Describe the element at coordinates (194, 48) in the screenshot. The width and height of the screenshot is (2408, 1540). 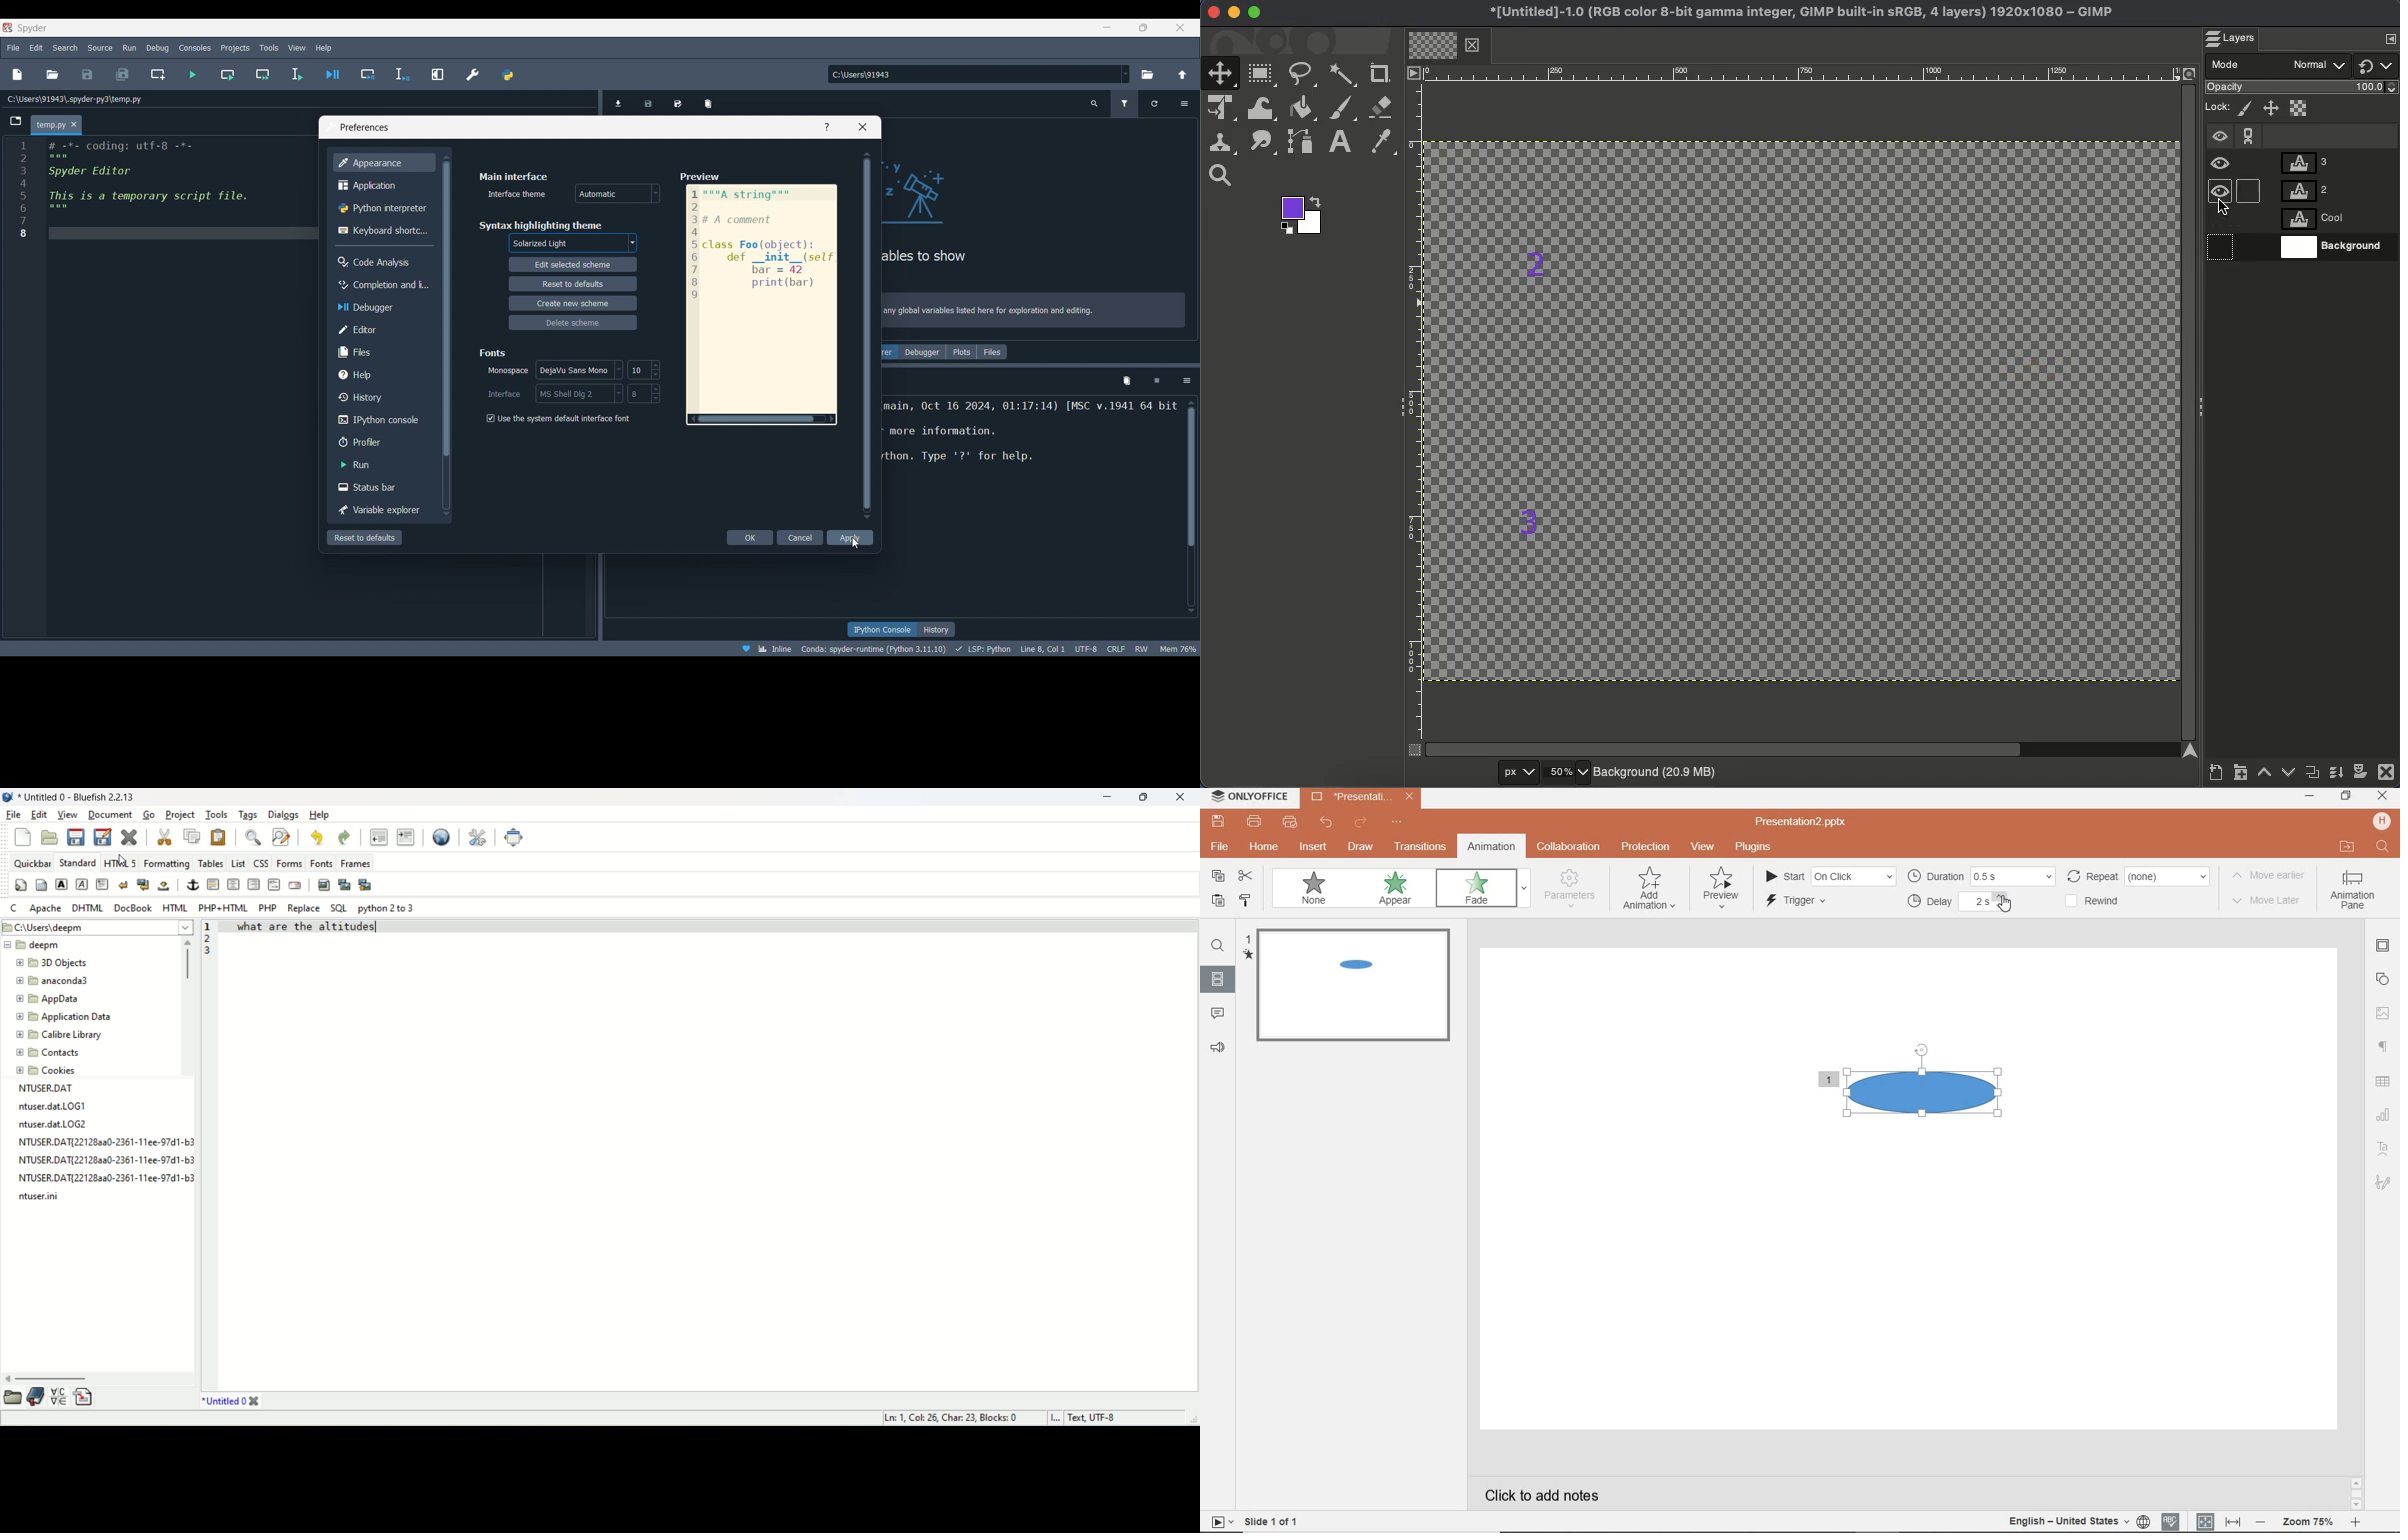
I see `Consoles menu` at that location.